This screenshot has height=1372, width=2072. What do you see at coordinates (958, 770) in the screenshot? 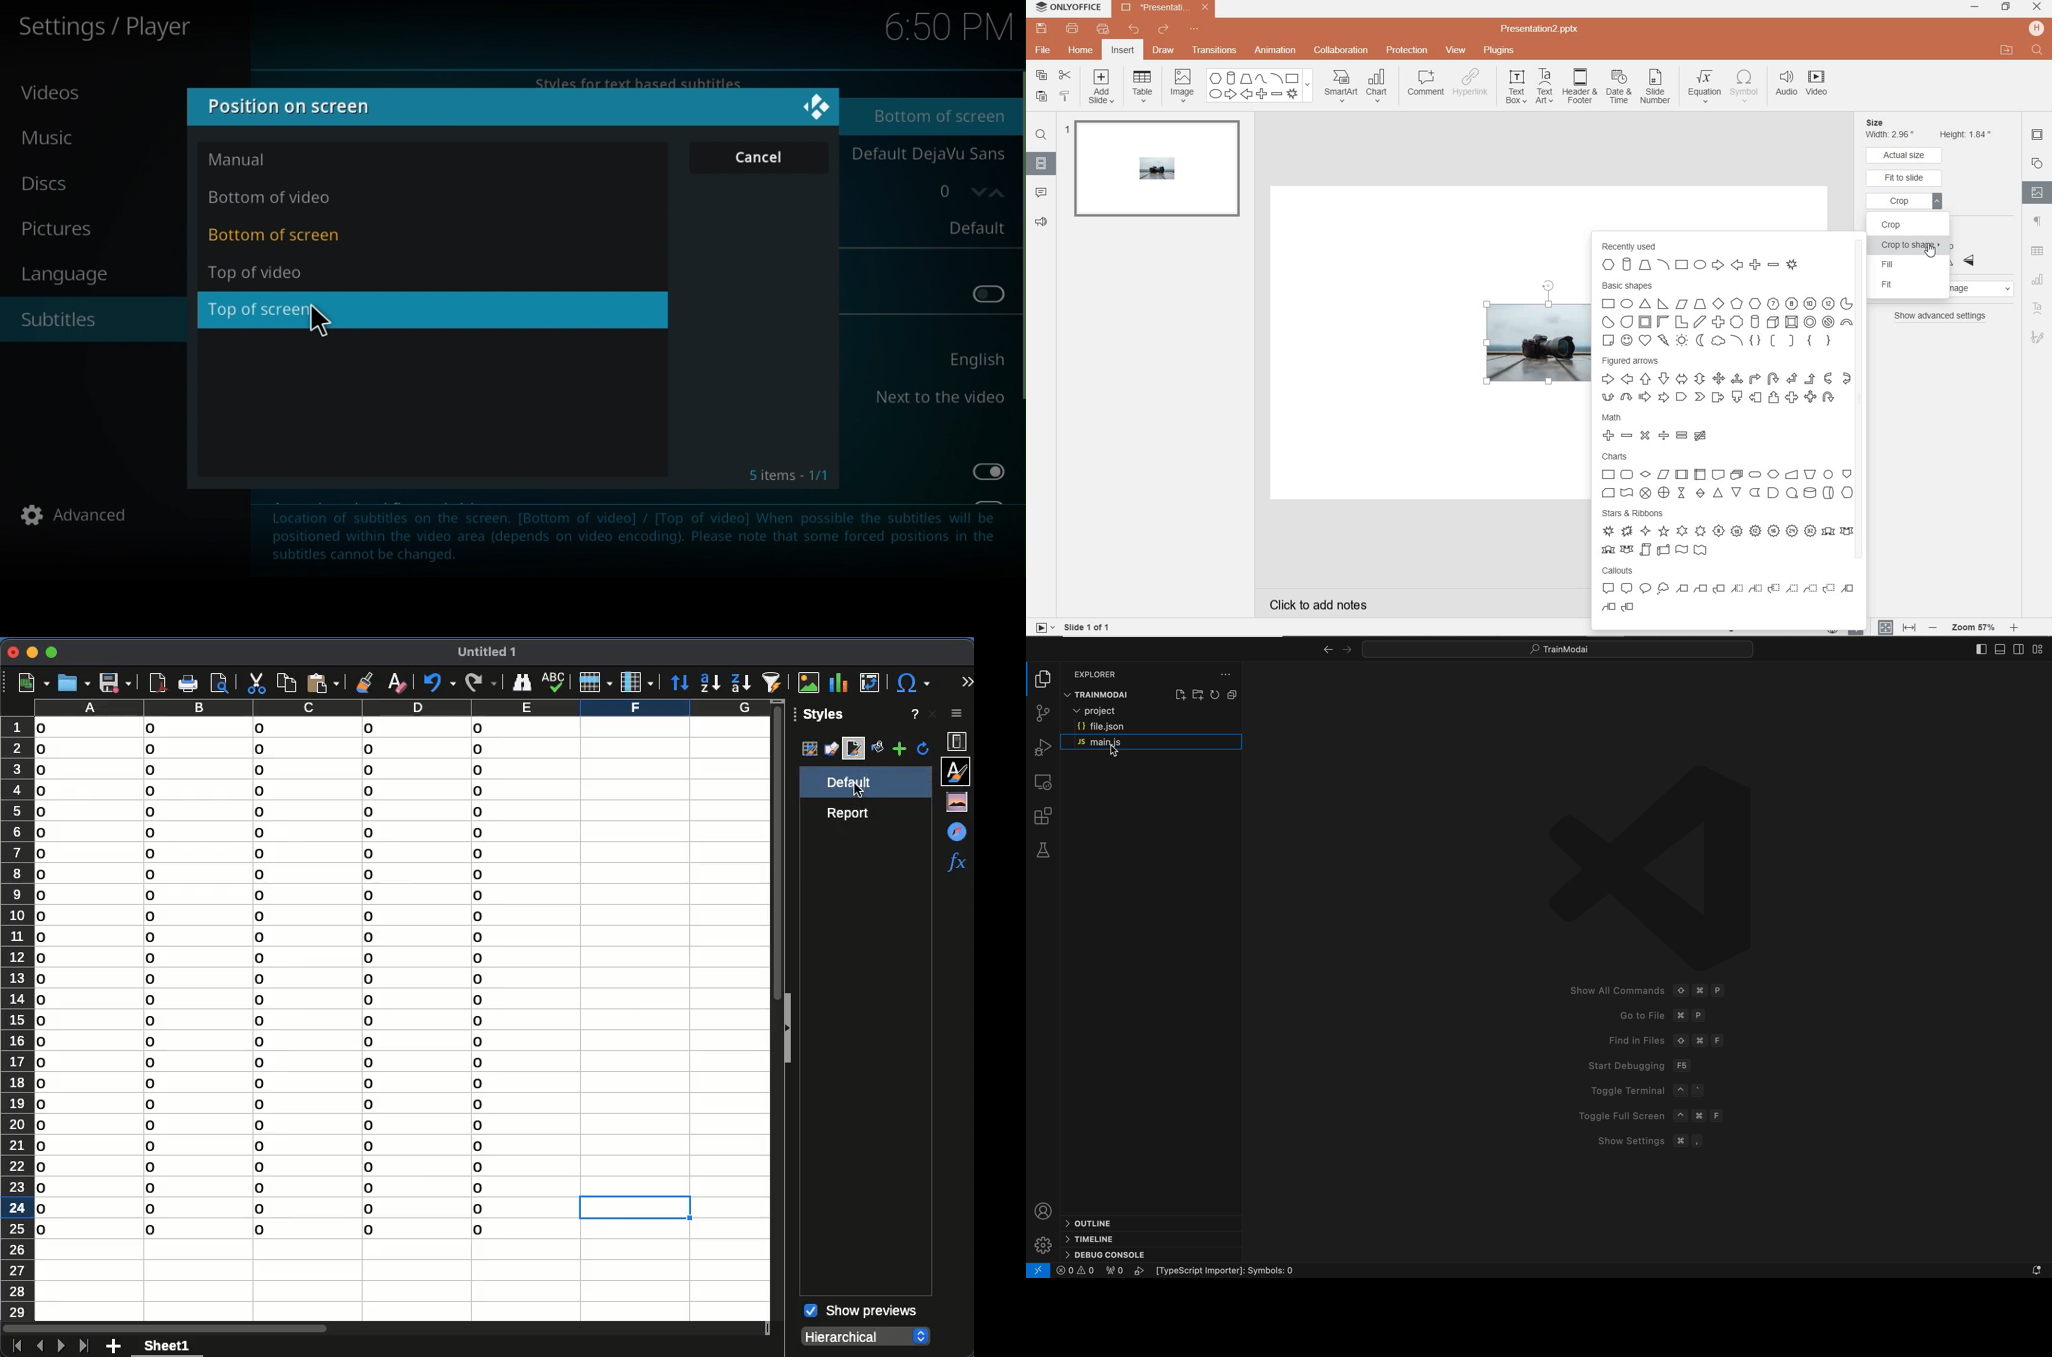
I see `styles` at bounding box center [958, 770].